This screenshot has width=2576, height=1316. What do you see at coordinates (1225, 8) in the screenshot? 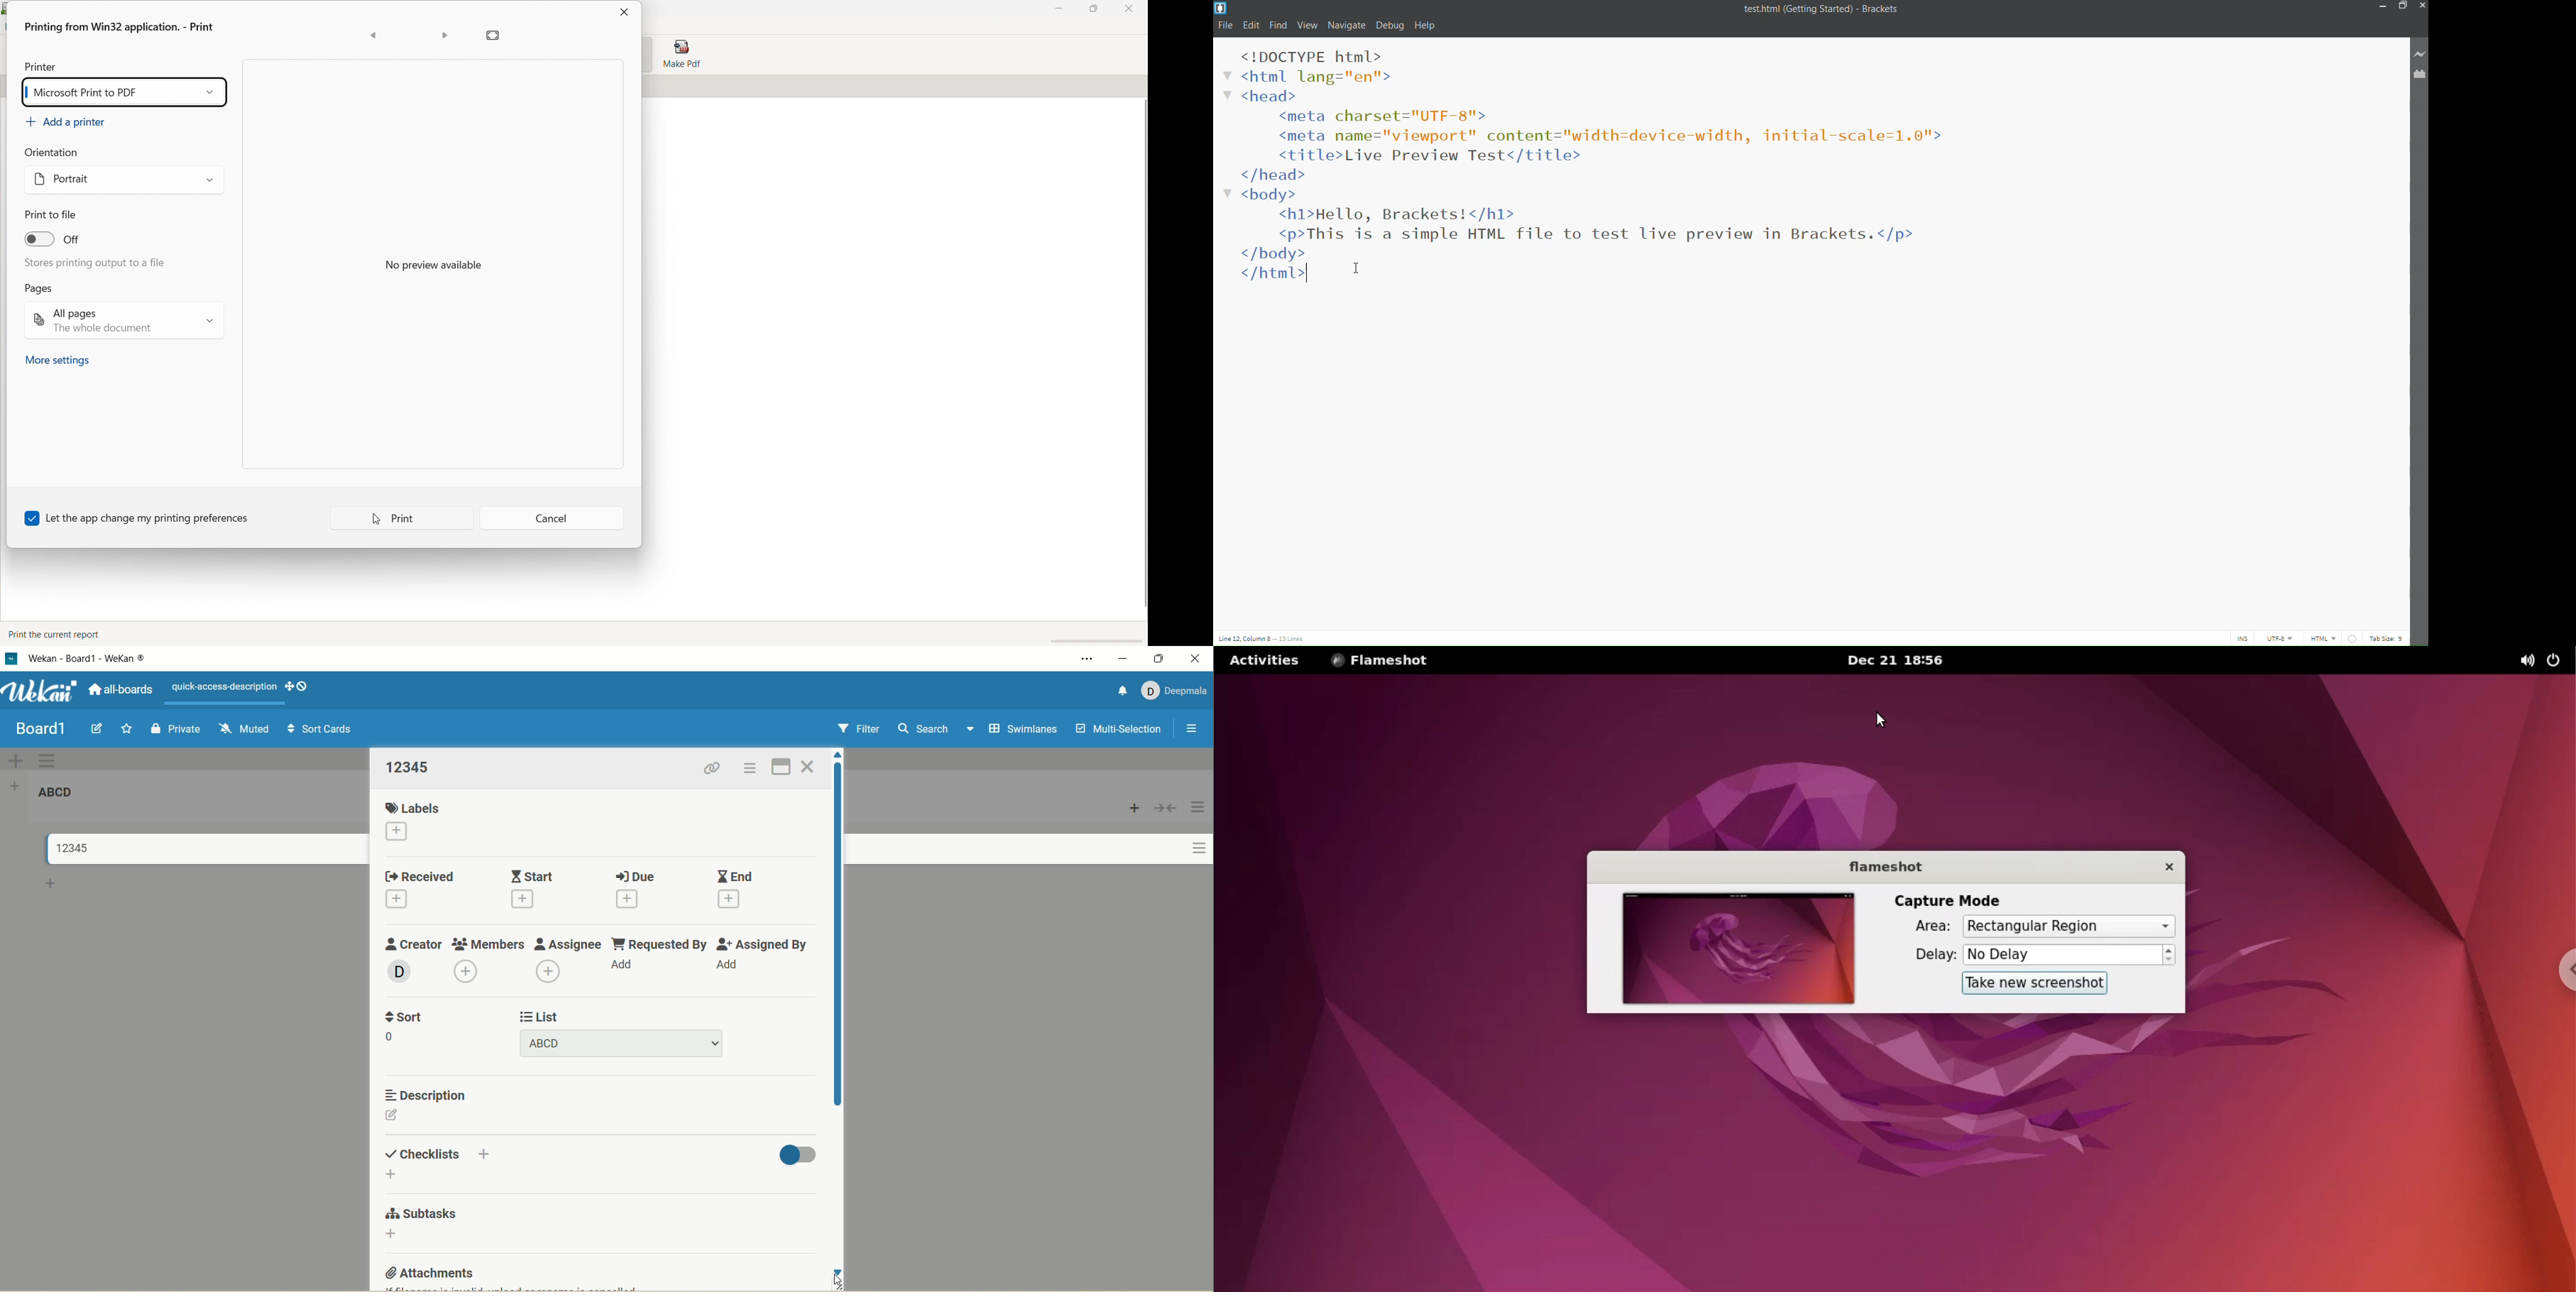
I see `Logo` at bounding box center [1225, 8].